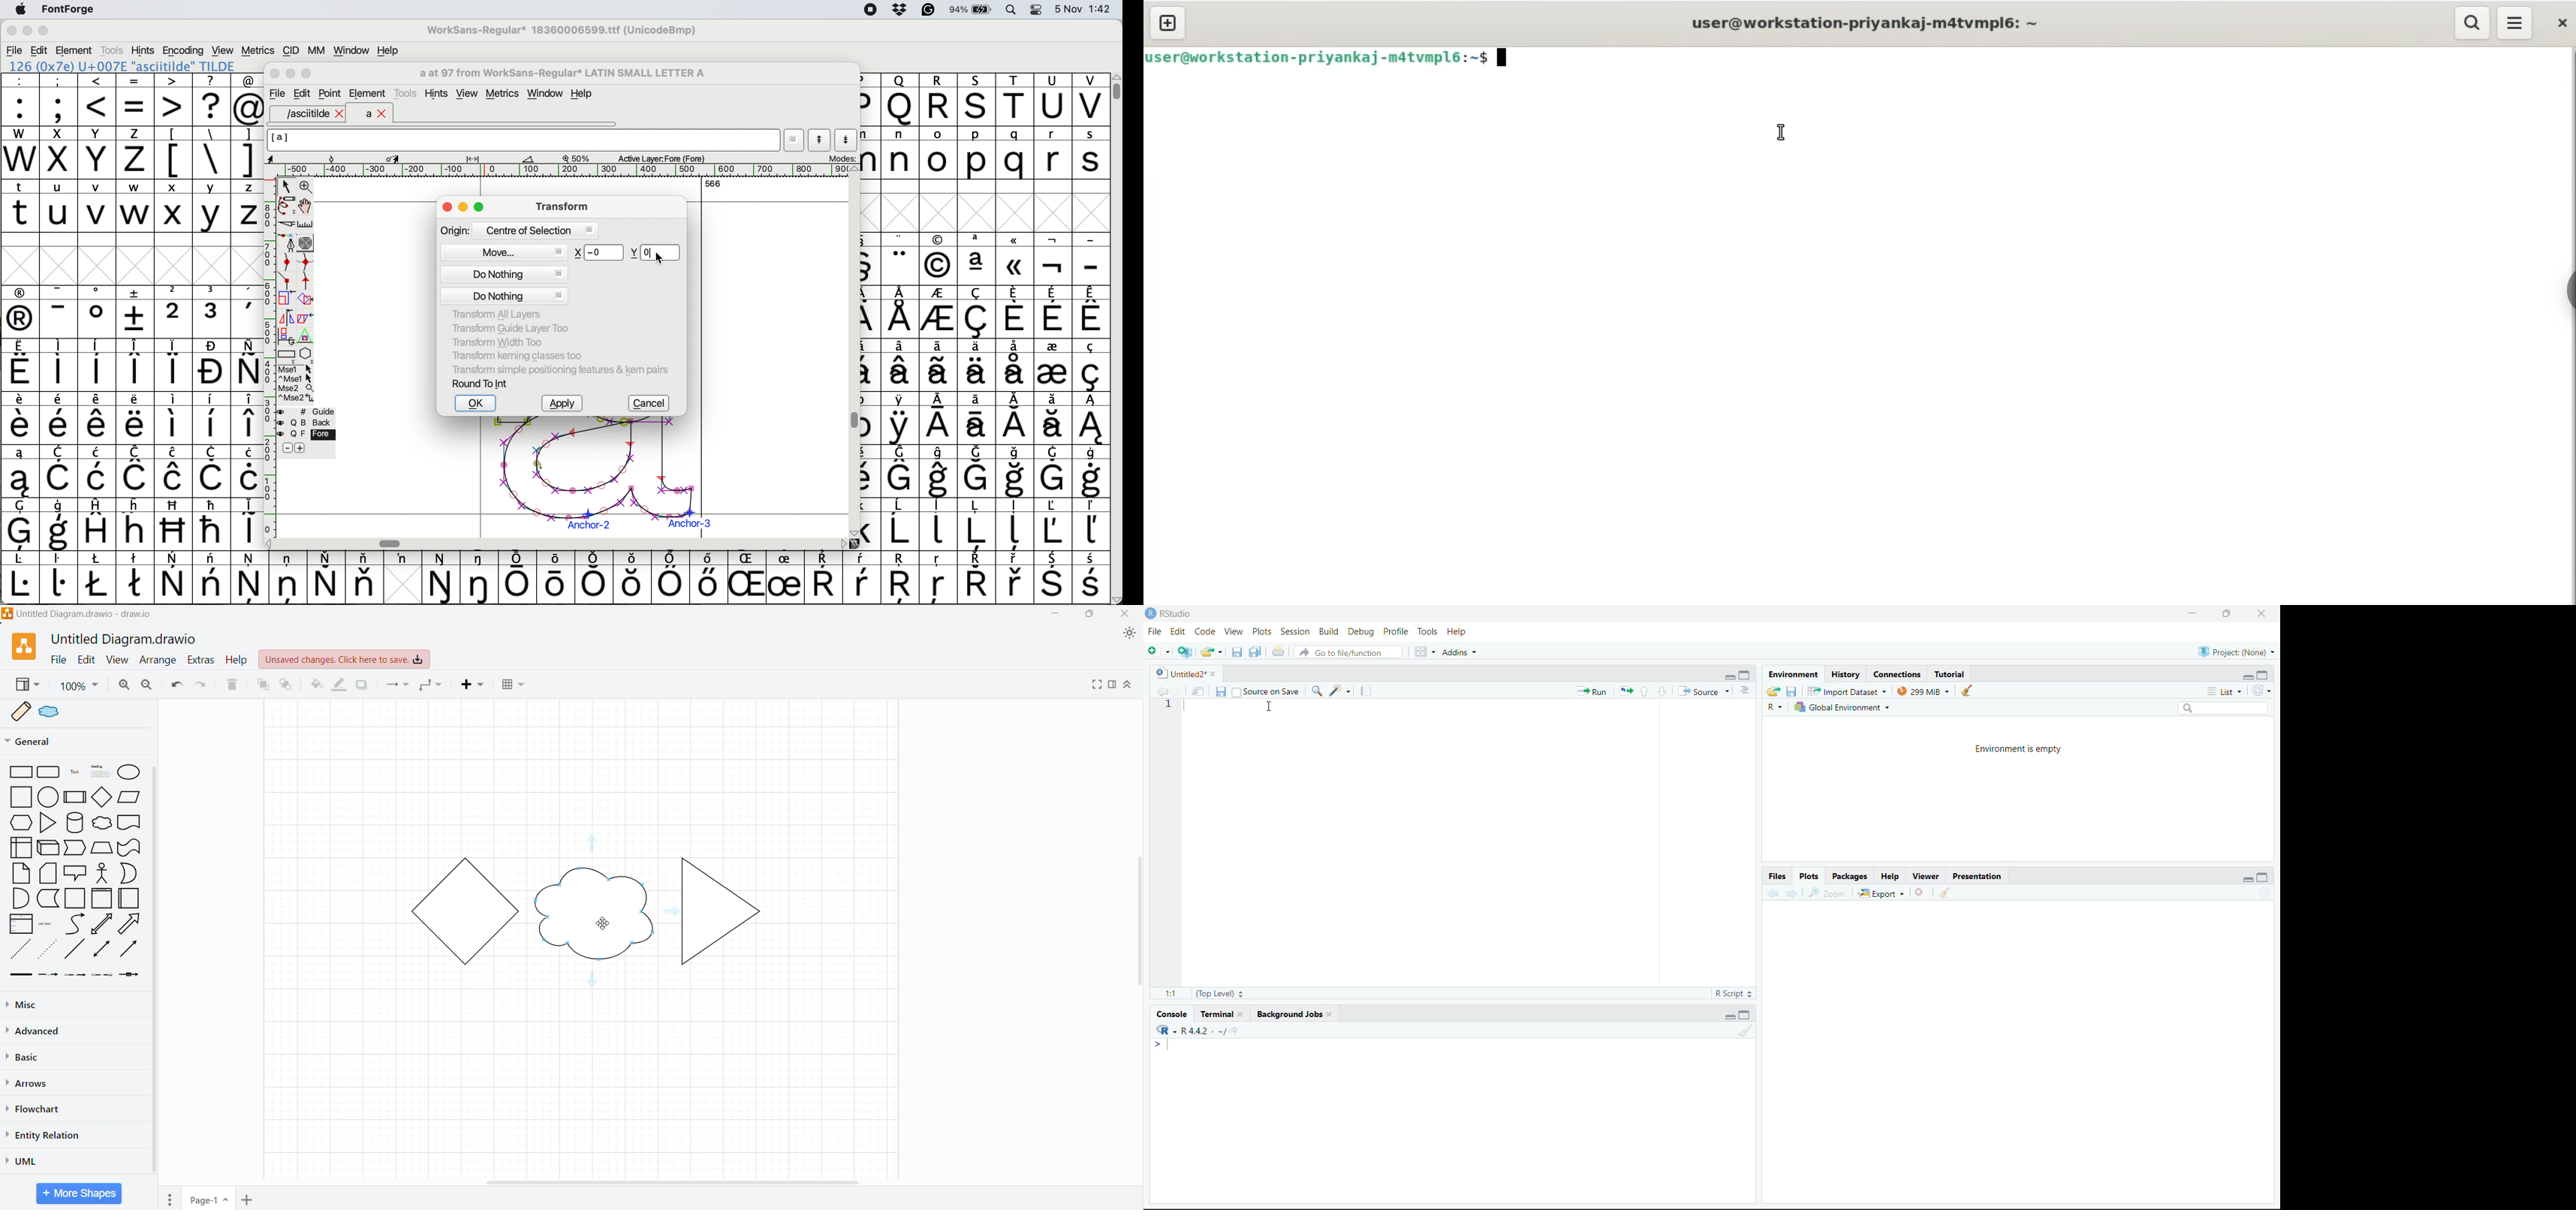  What do you see at coordinates (1158, 1043) in the screenshot?
I see `>` at bounding box center [1158, 1043].